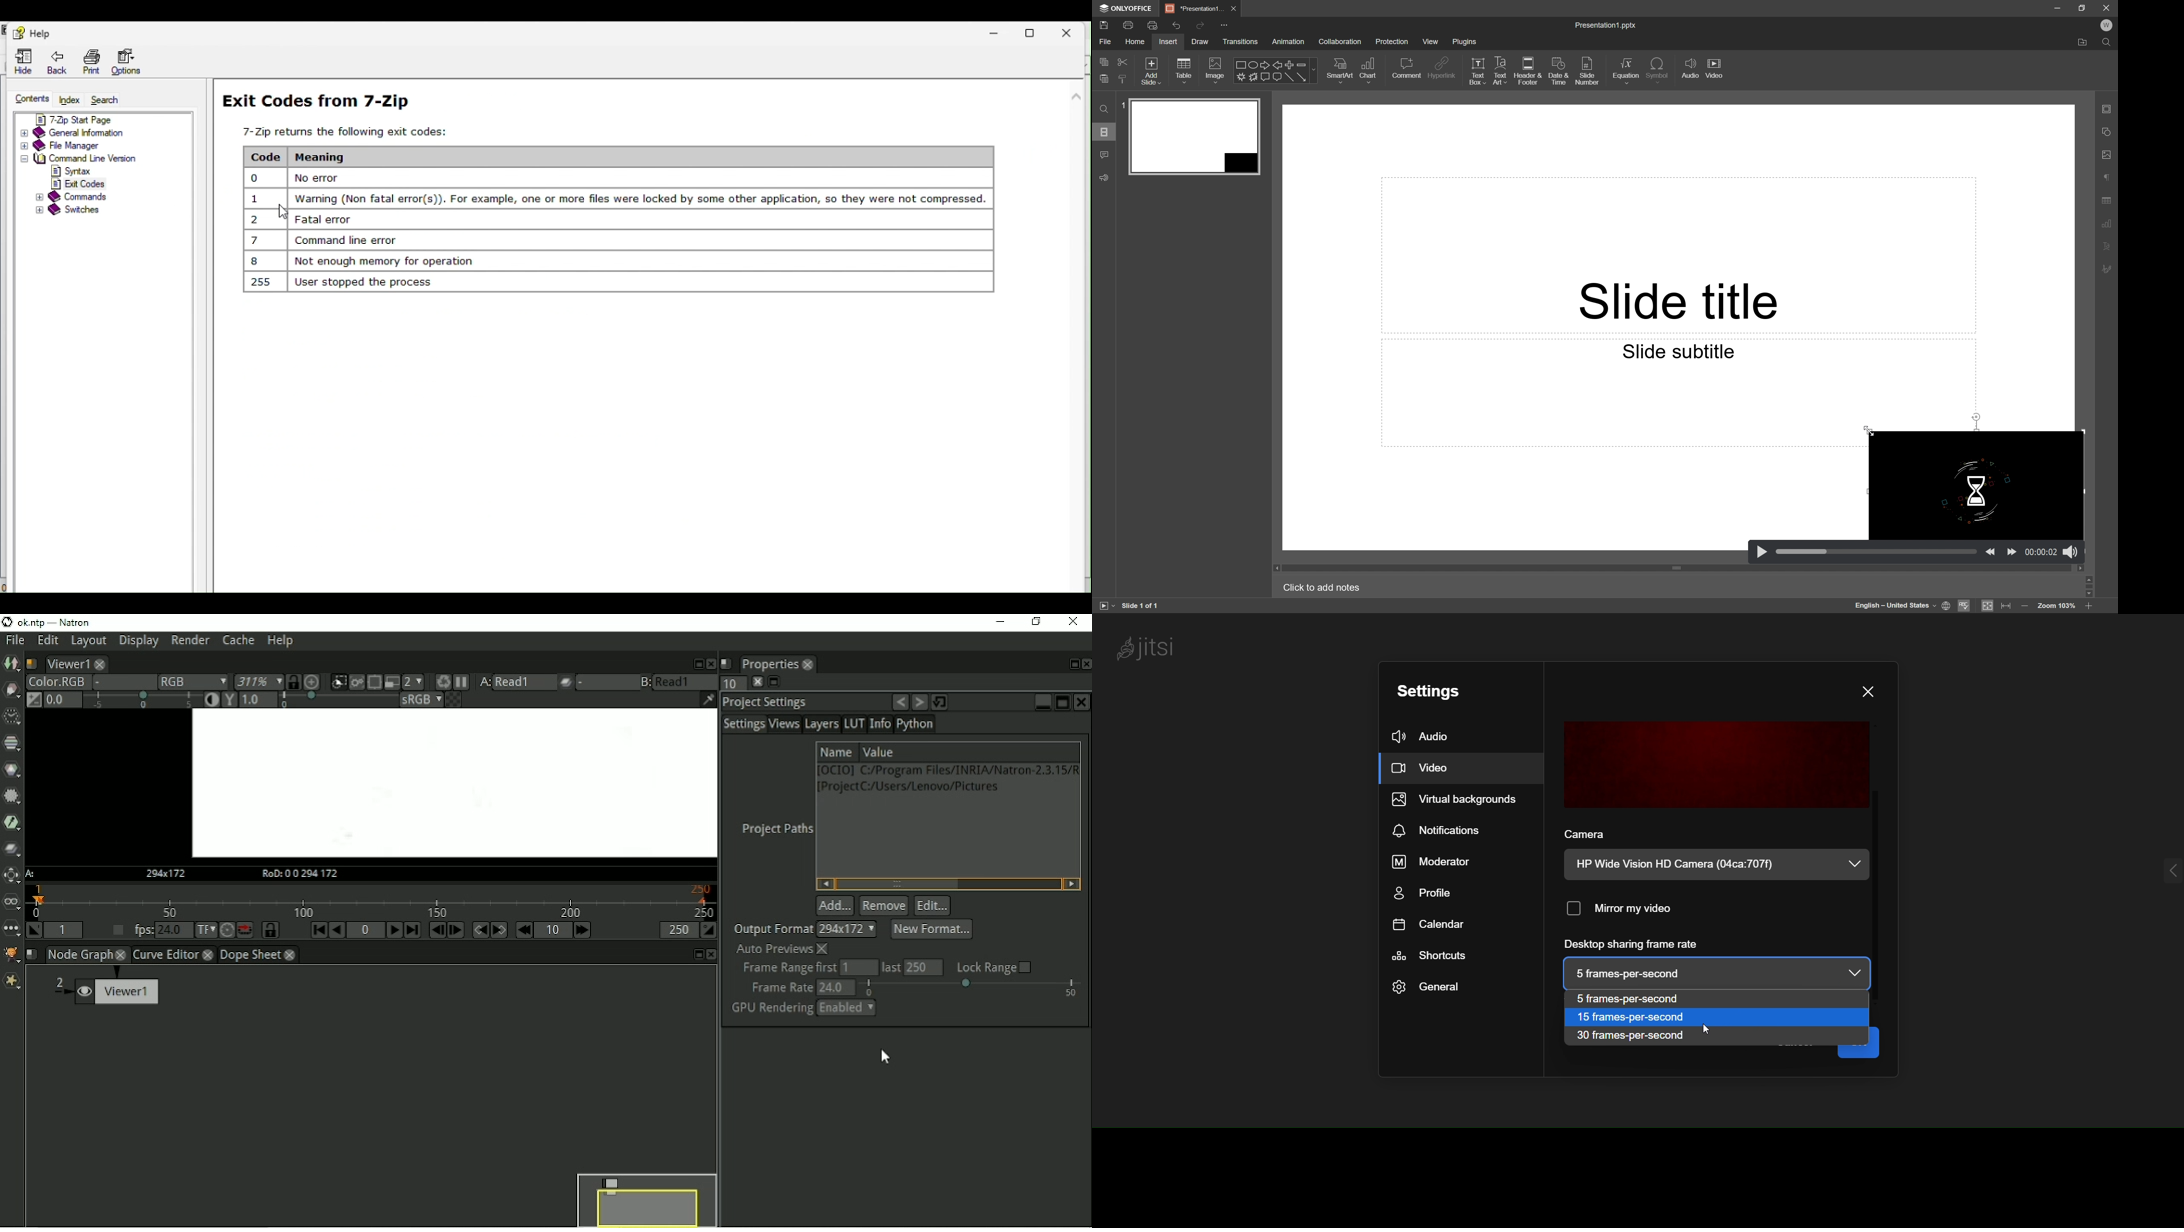 The width and height of the screenshot is (2184, 1232). I want to click on Feedback & support, so click(1106, 177).